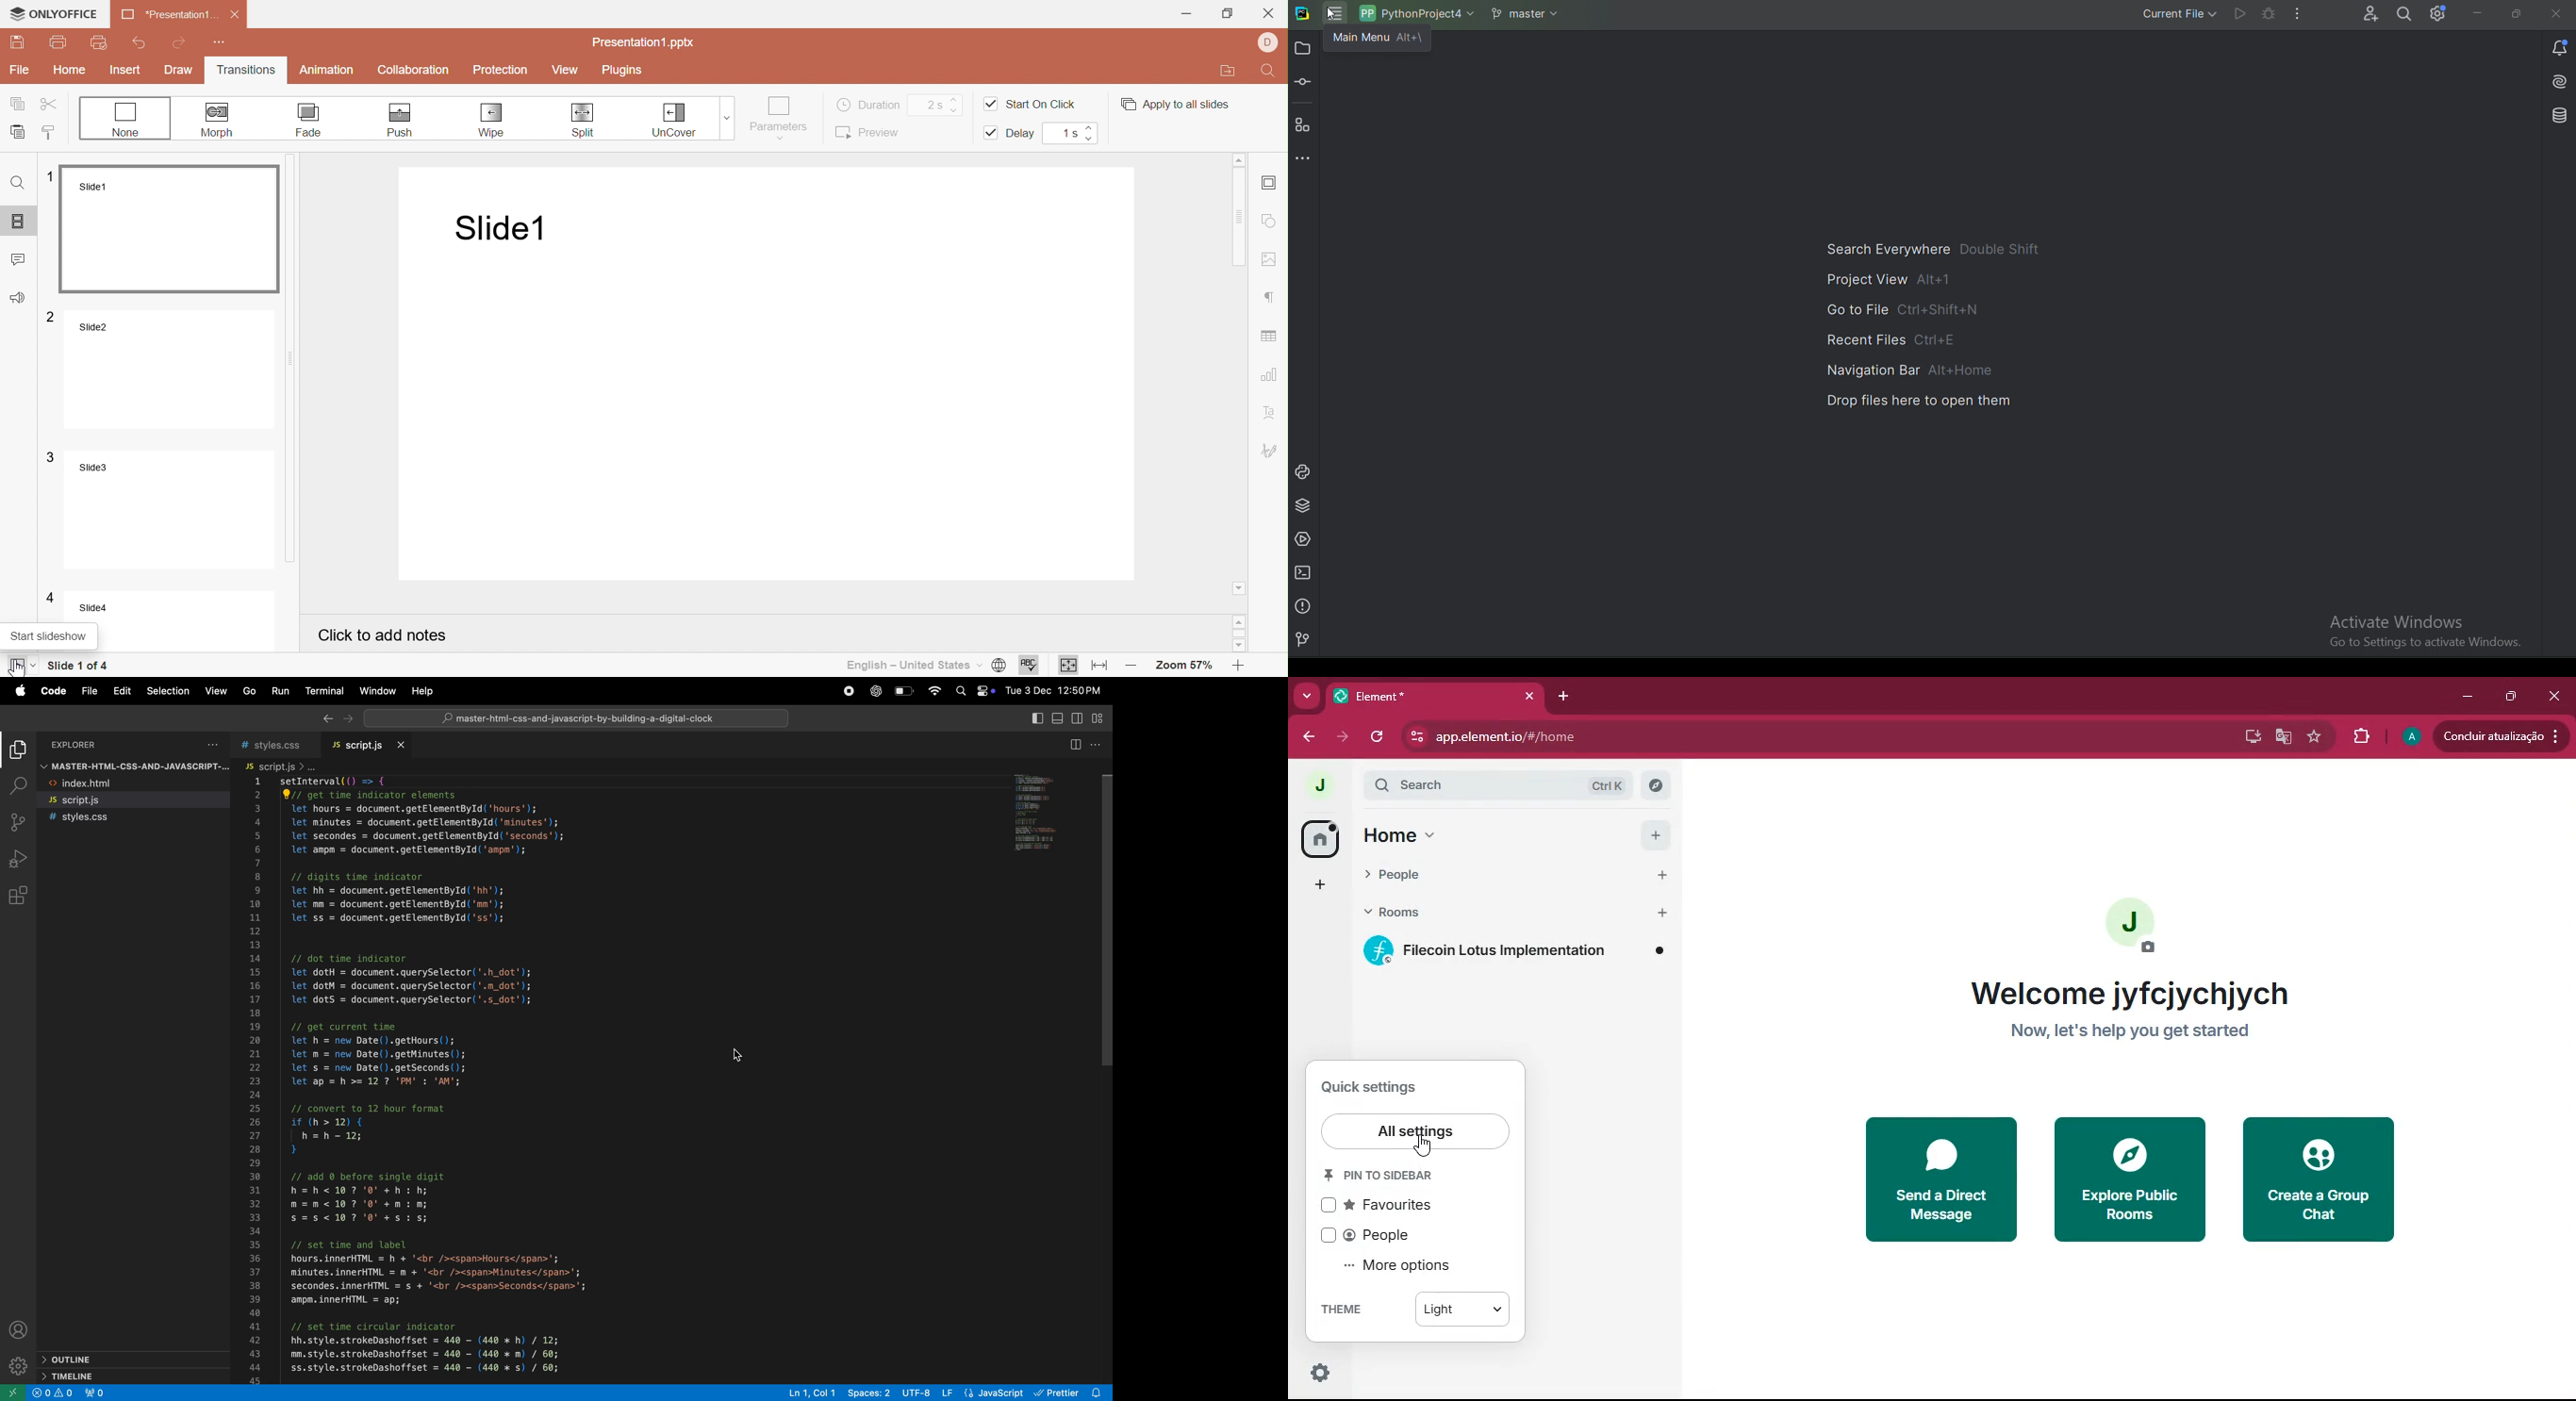 The height and width of the screenshot is (1428, 2576). I want to click on Insert chart, so click(1271, 375).